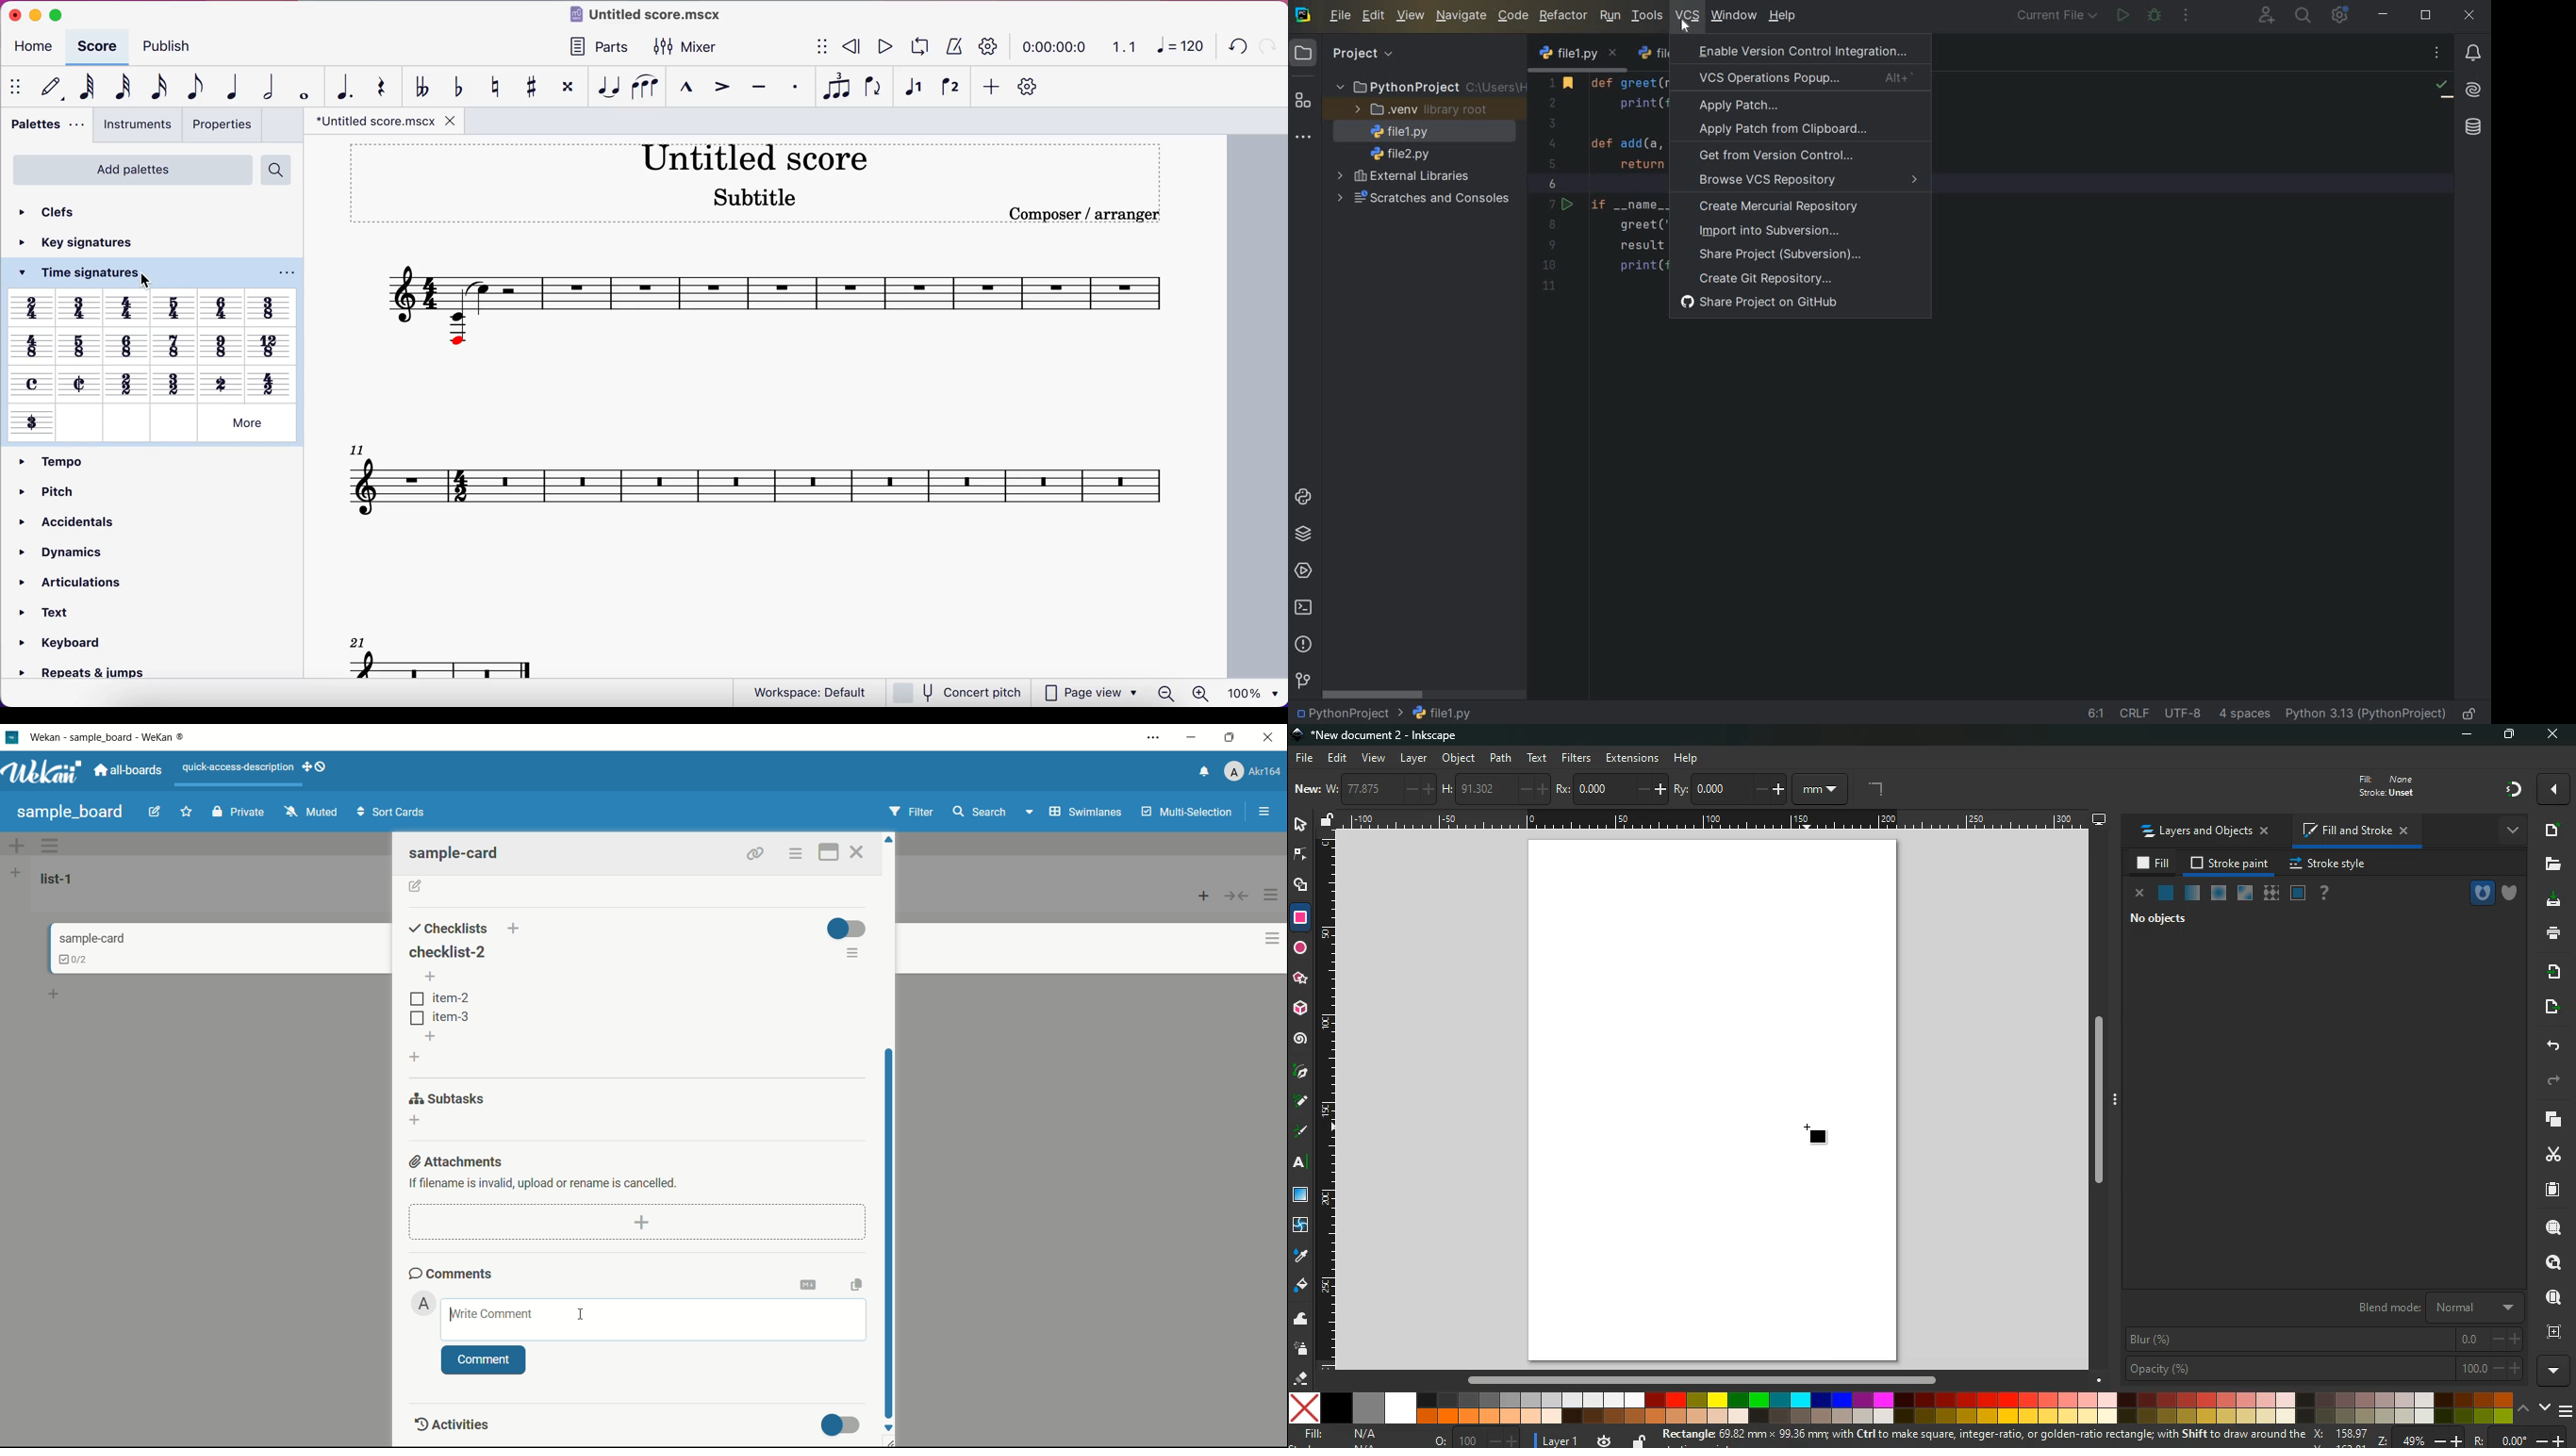 This screenshot has height=1456, width=2576. I want to click on whole note, so click(296, 88).